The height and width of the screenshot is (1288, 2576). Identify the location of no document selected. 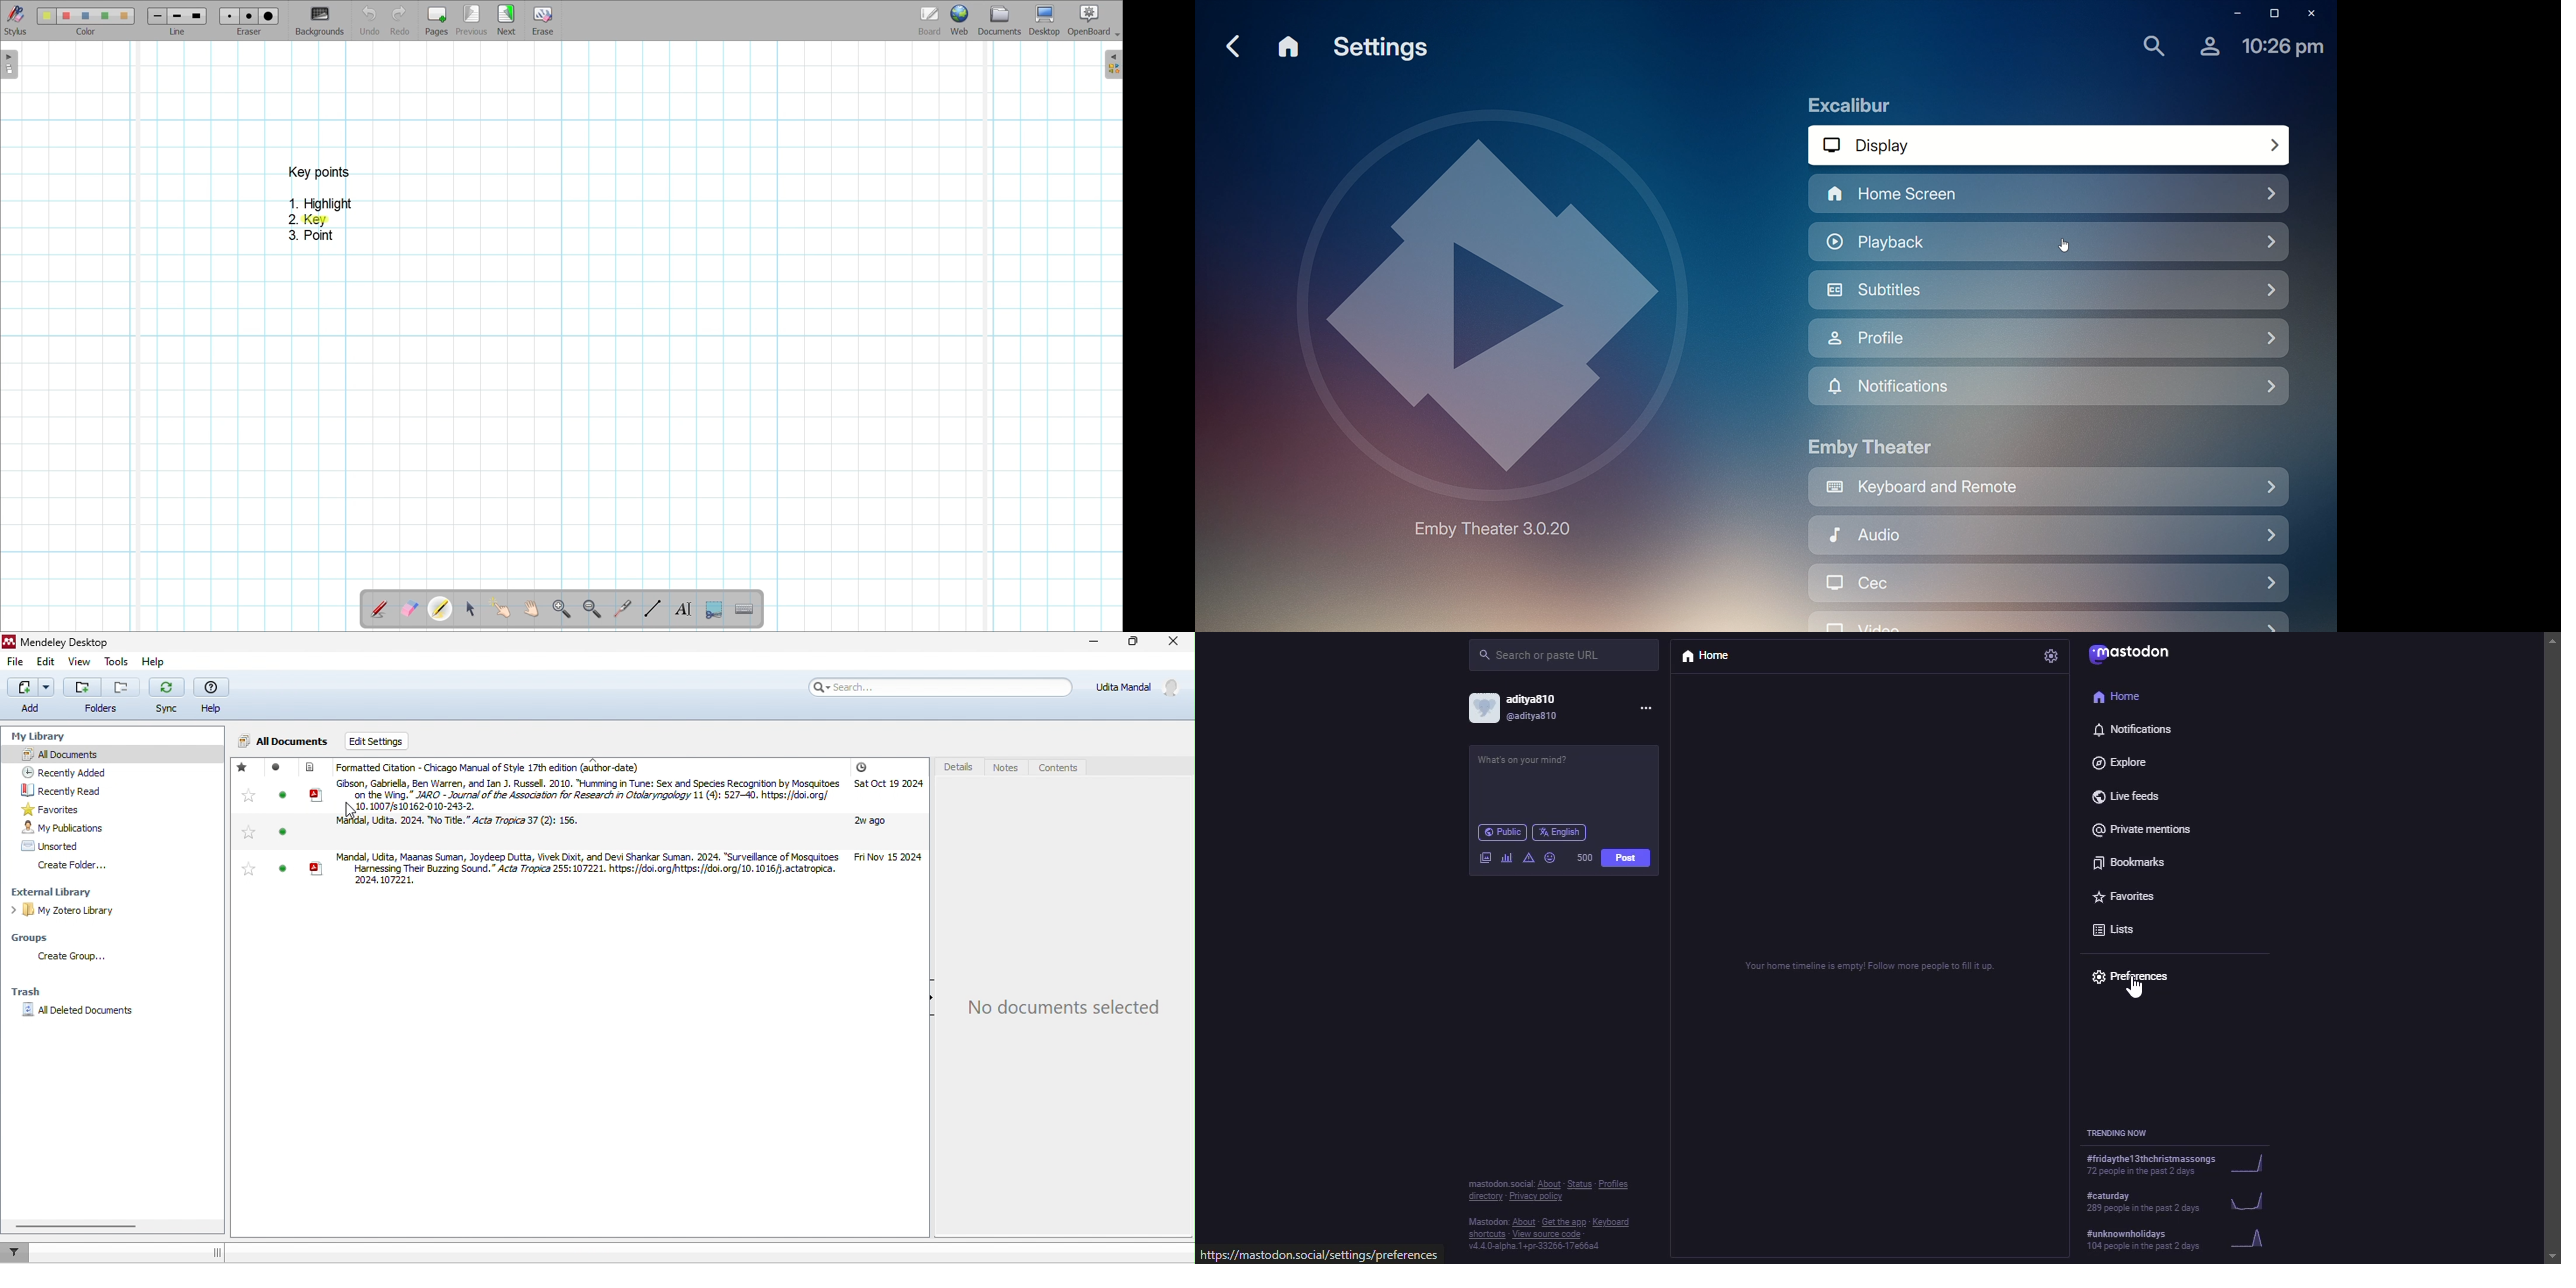
(1066, 1008).